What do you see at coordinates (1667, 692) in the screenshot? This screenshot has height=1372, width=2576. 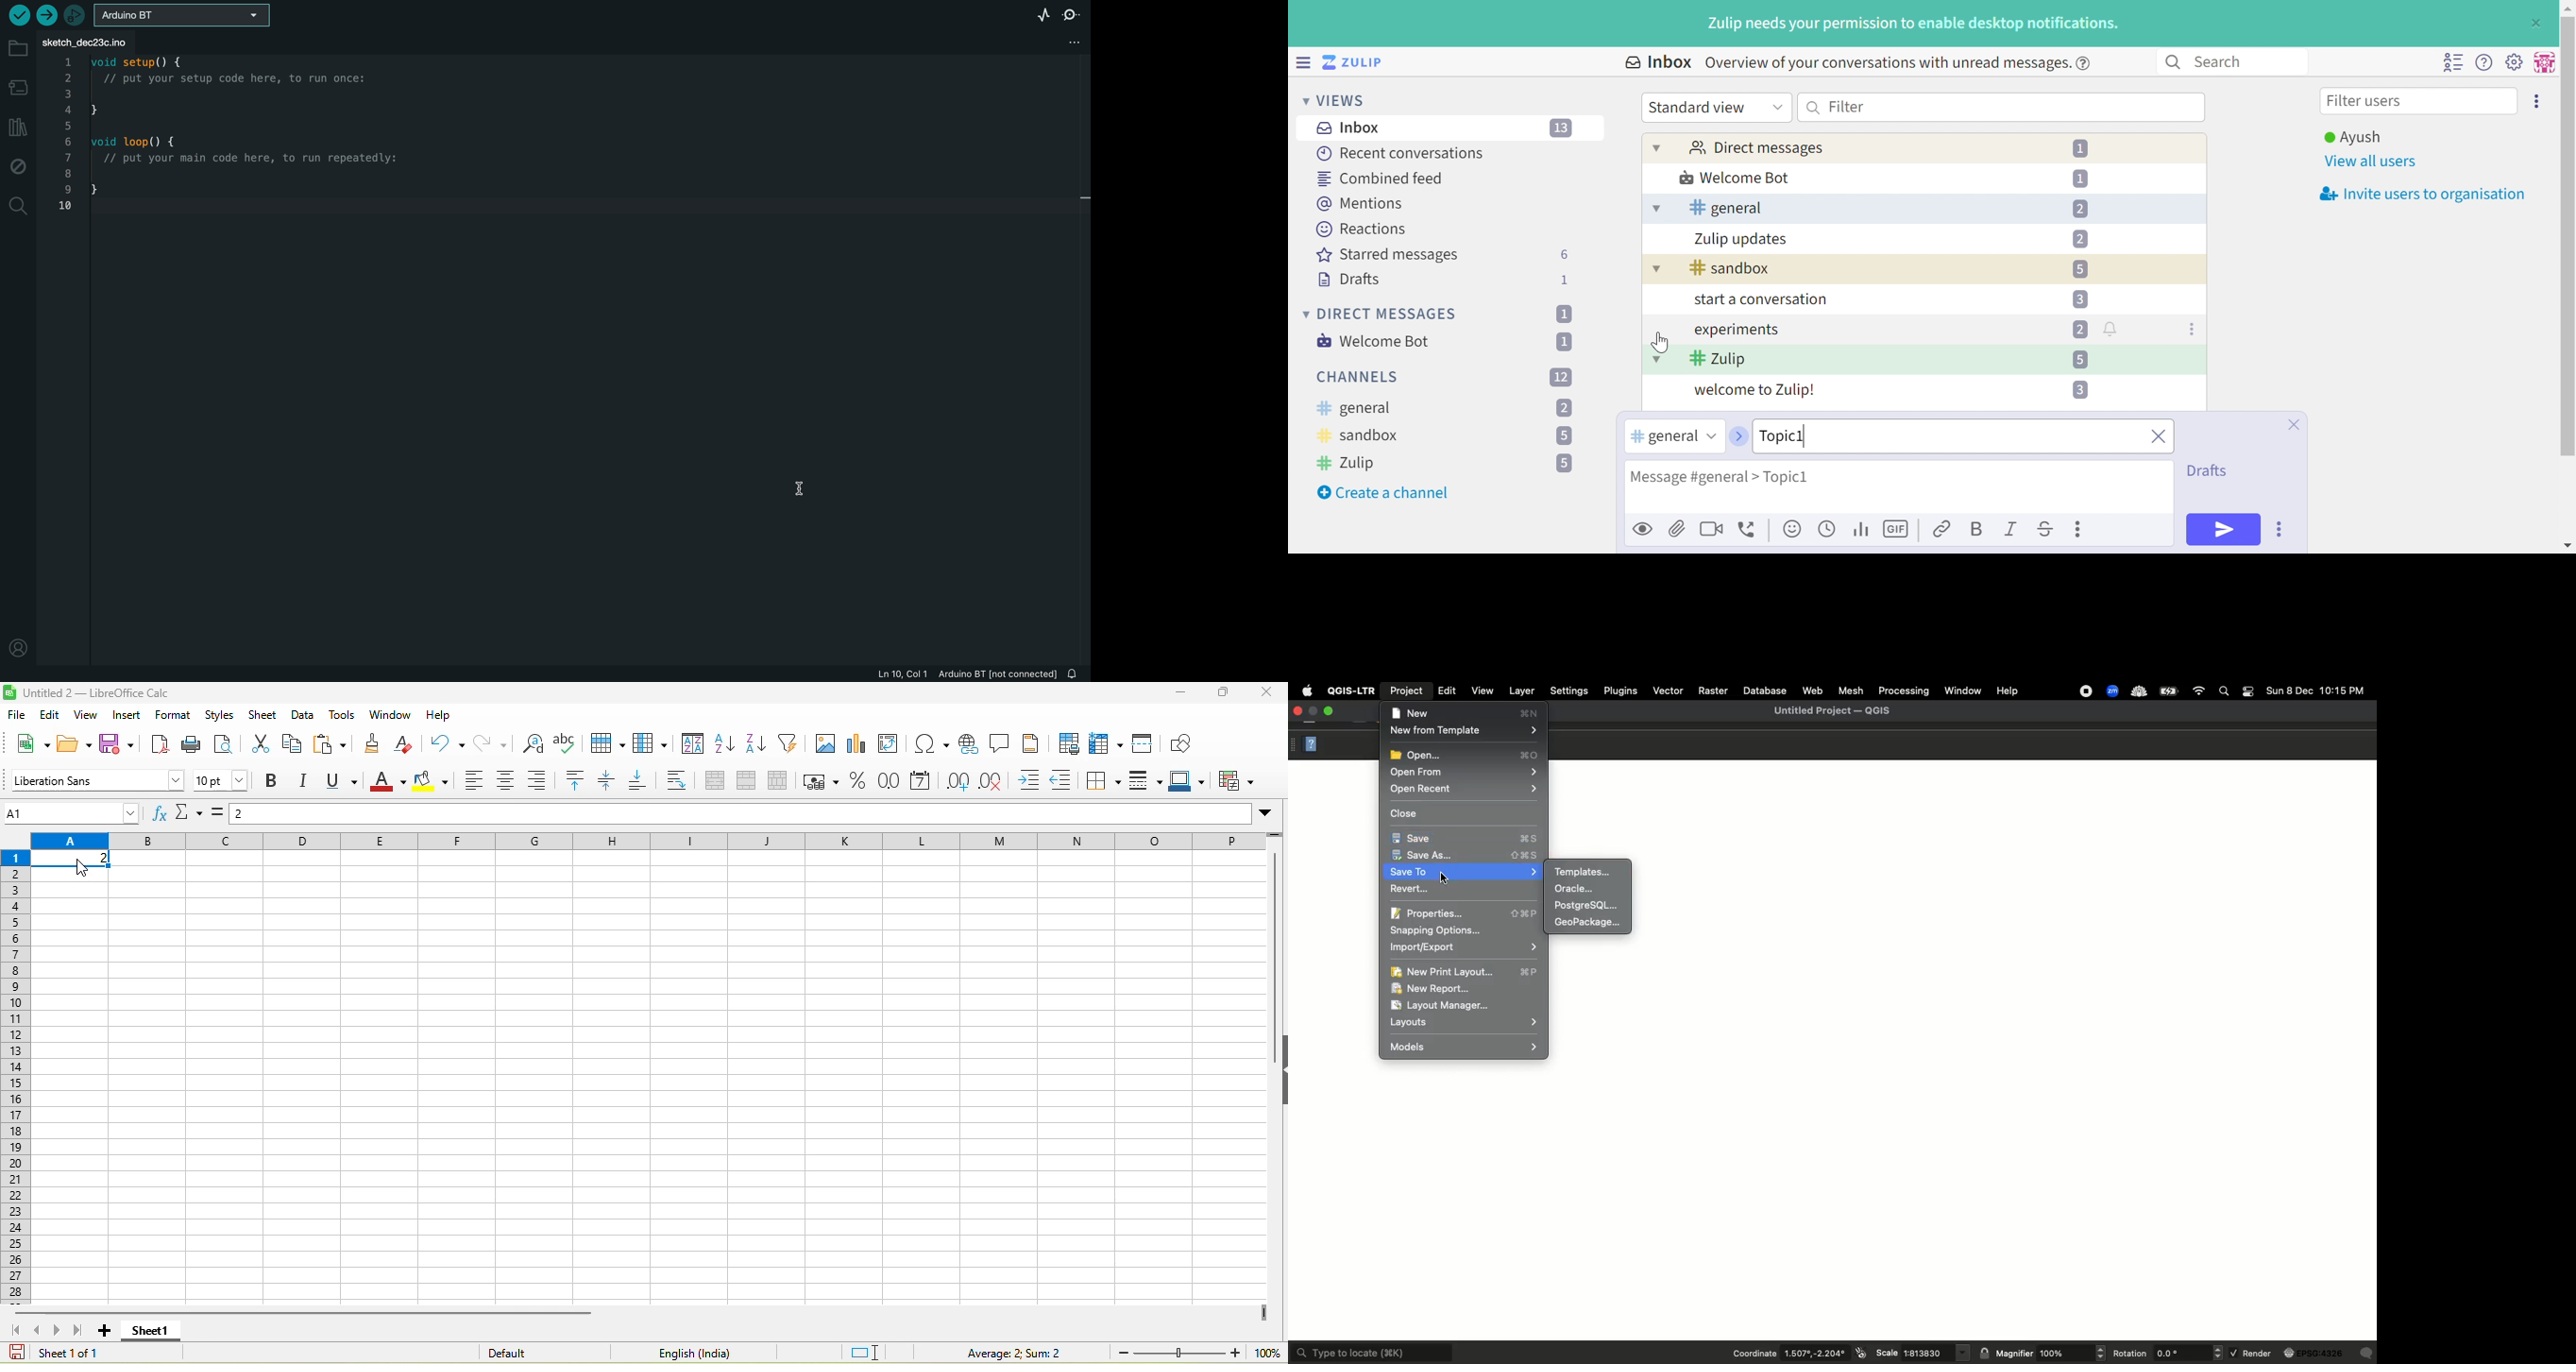 I see `Vector` at bounding box center [1667, 692].